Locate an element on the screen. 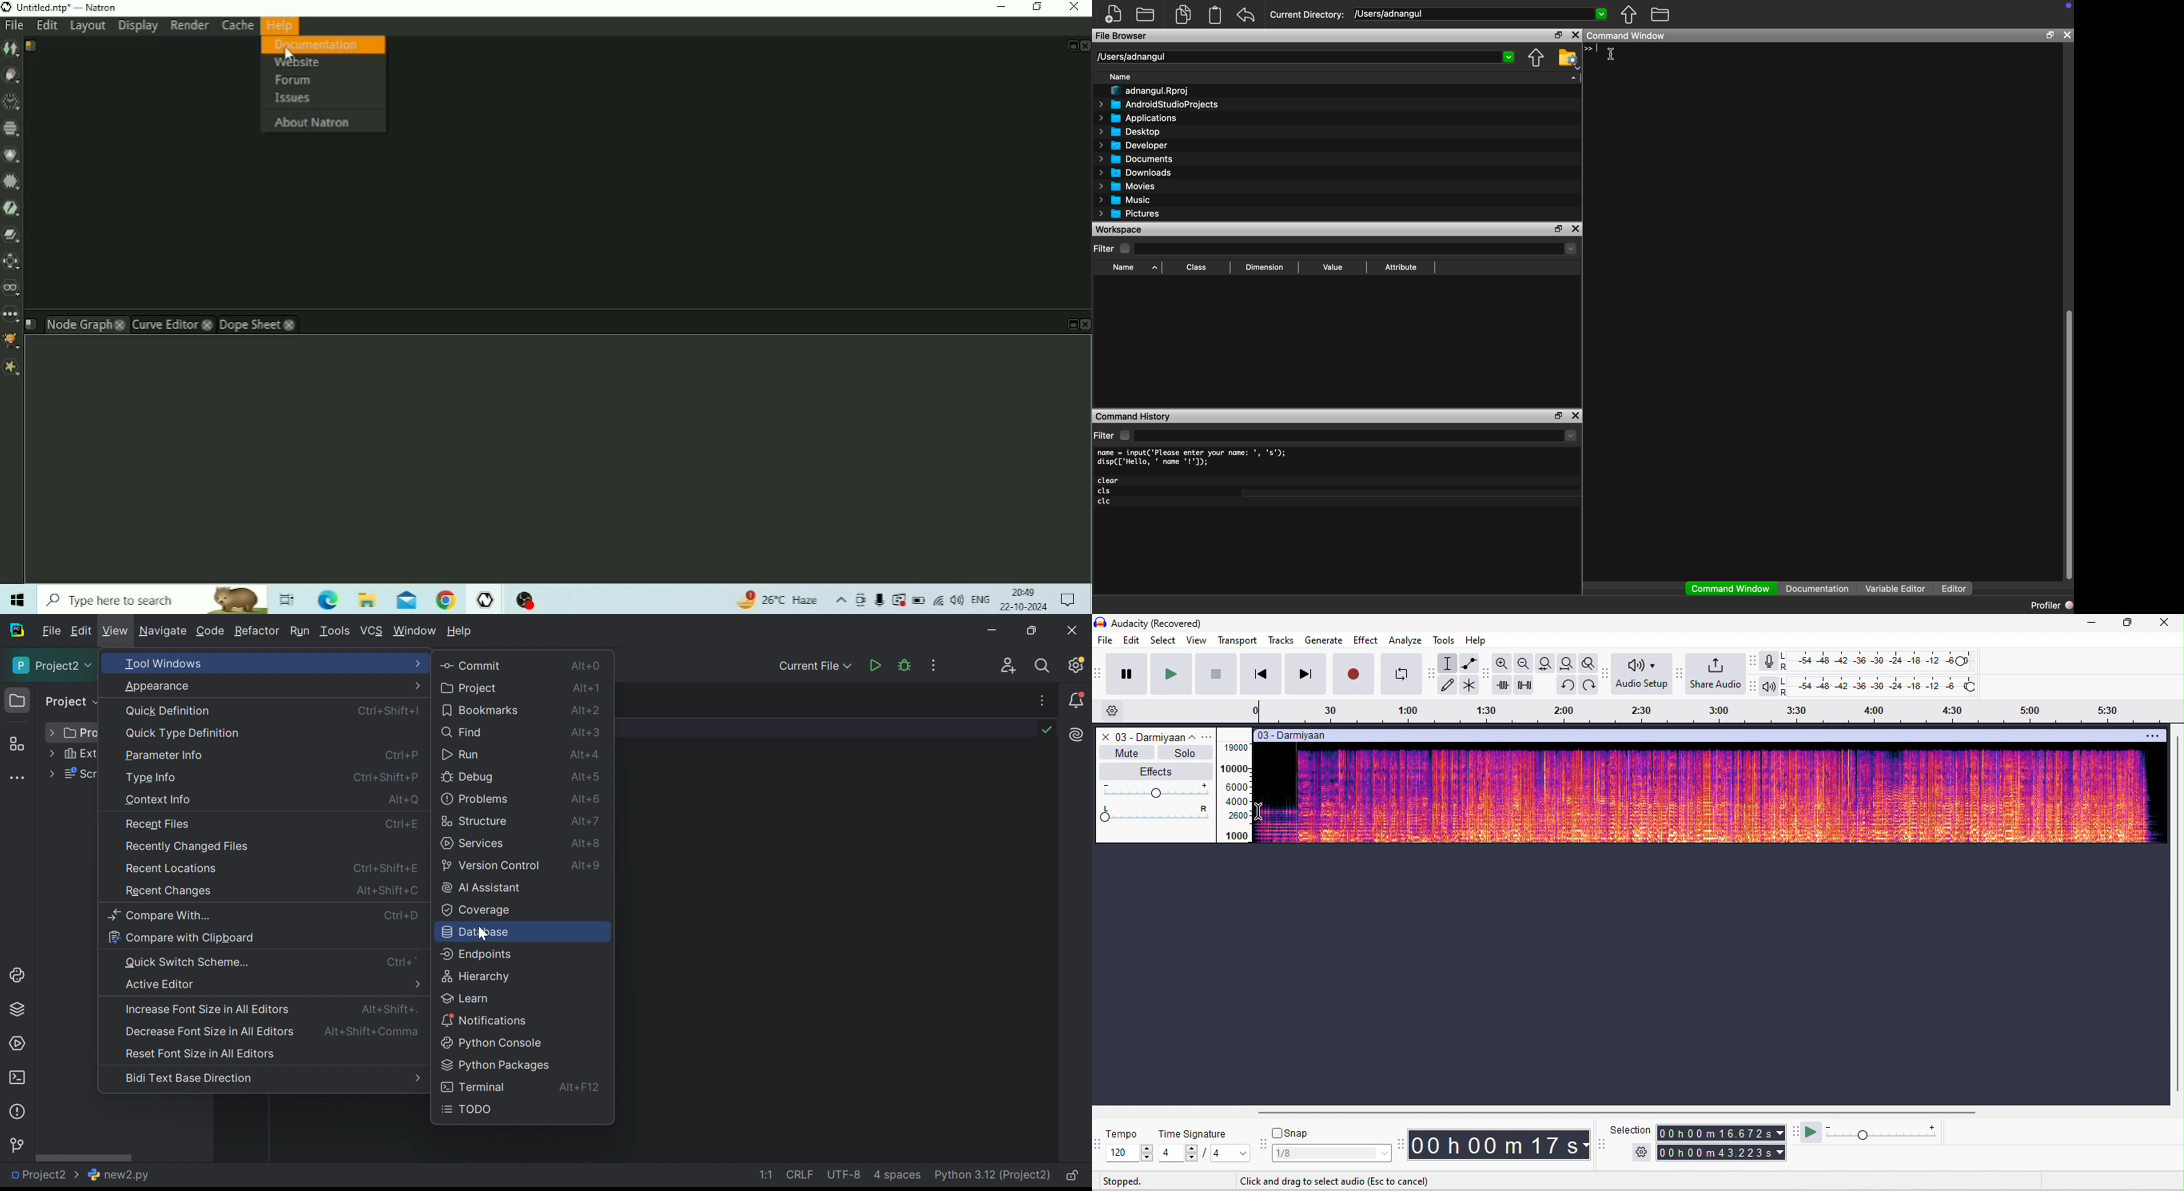  Refactor is located at coordinates (258, 631).